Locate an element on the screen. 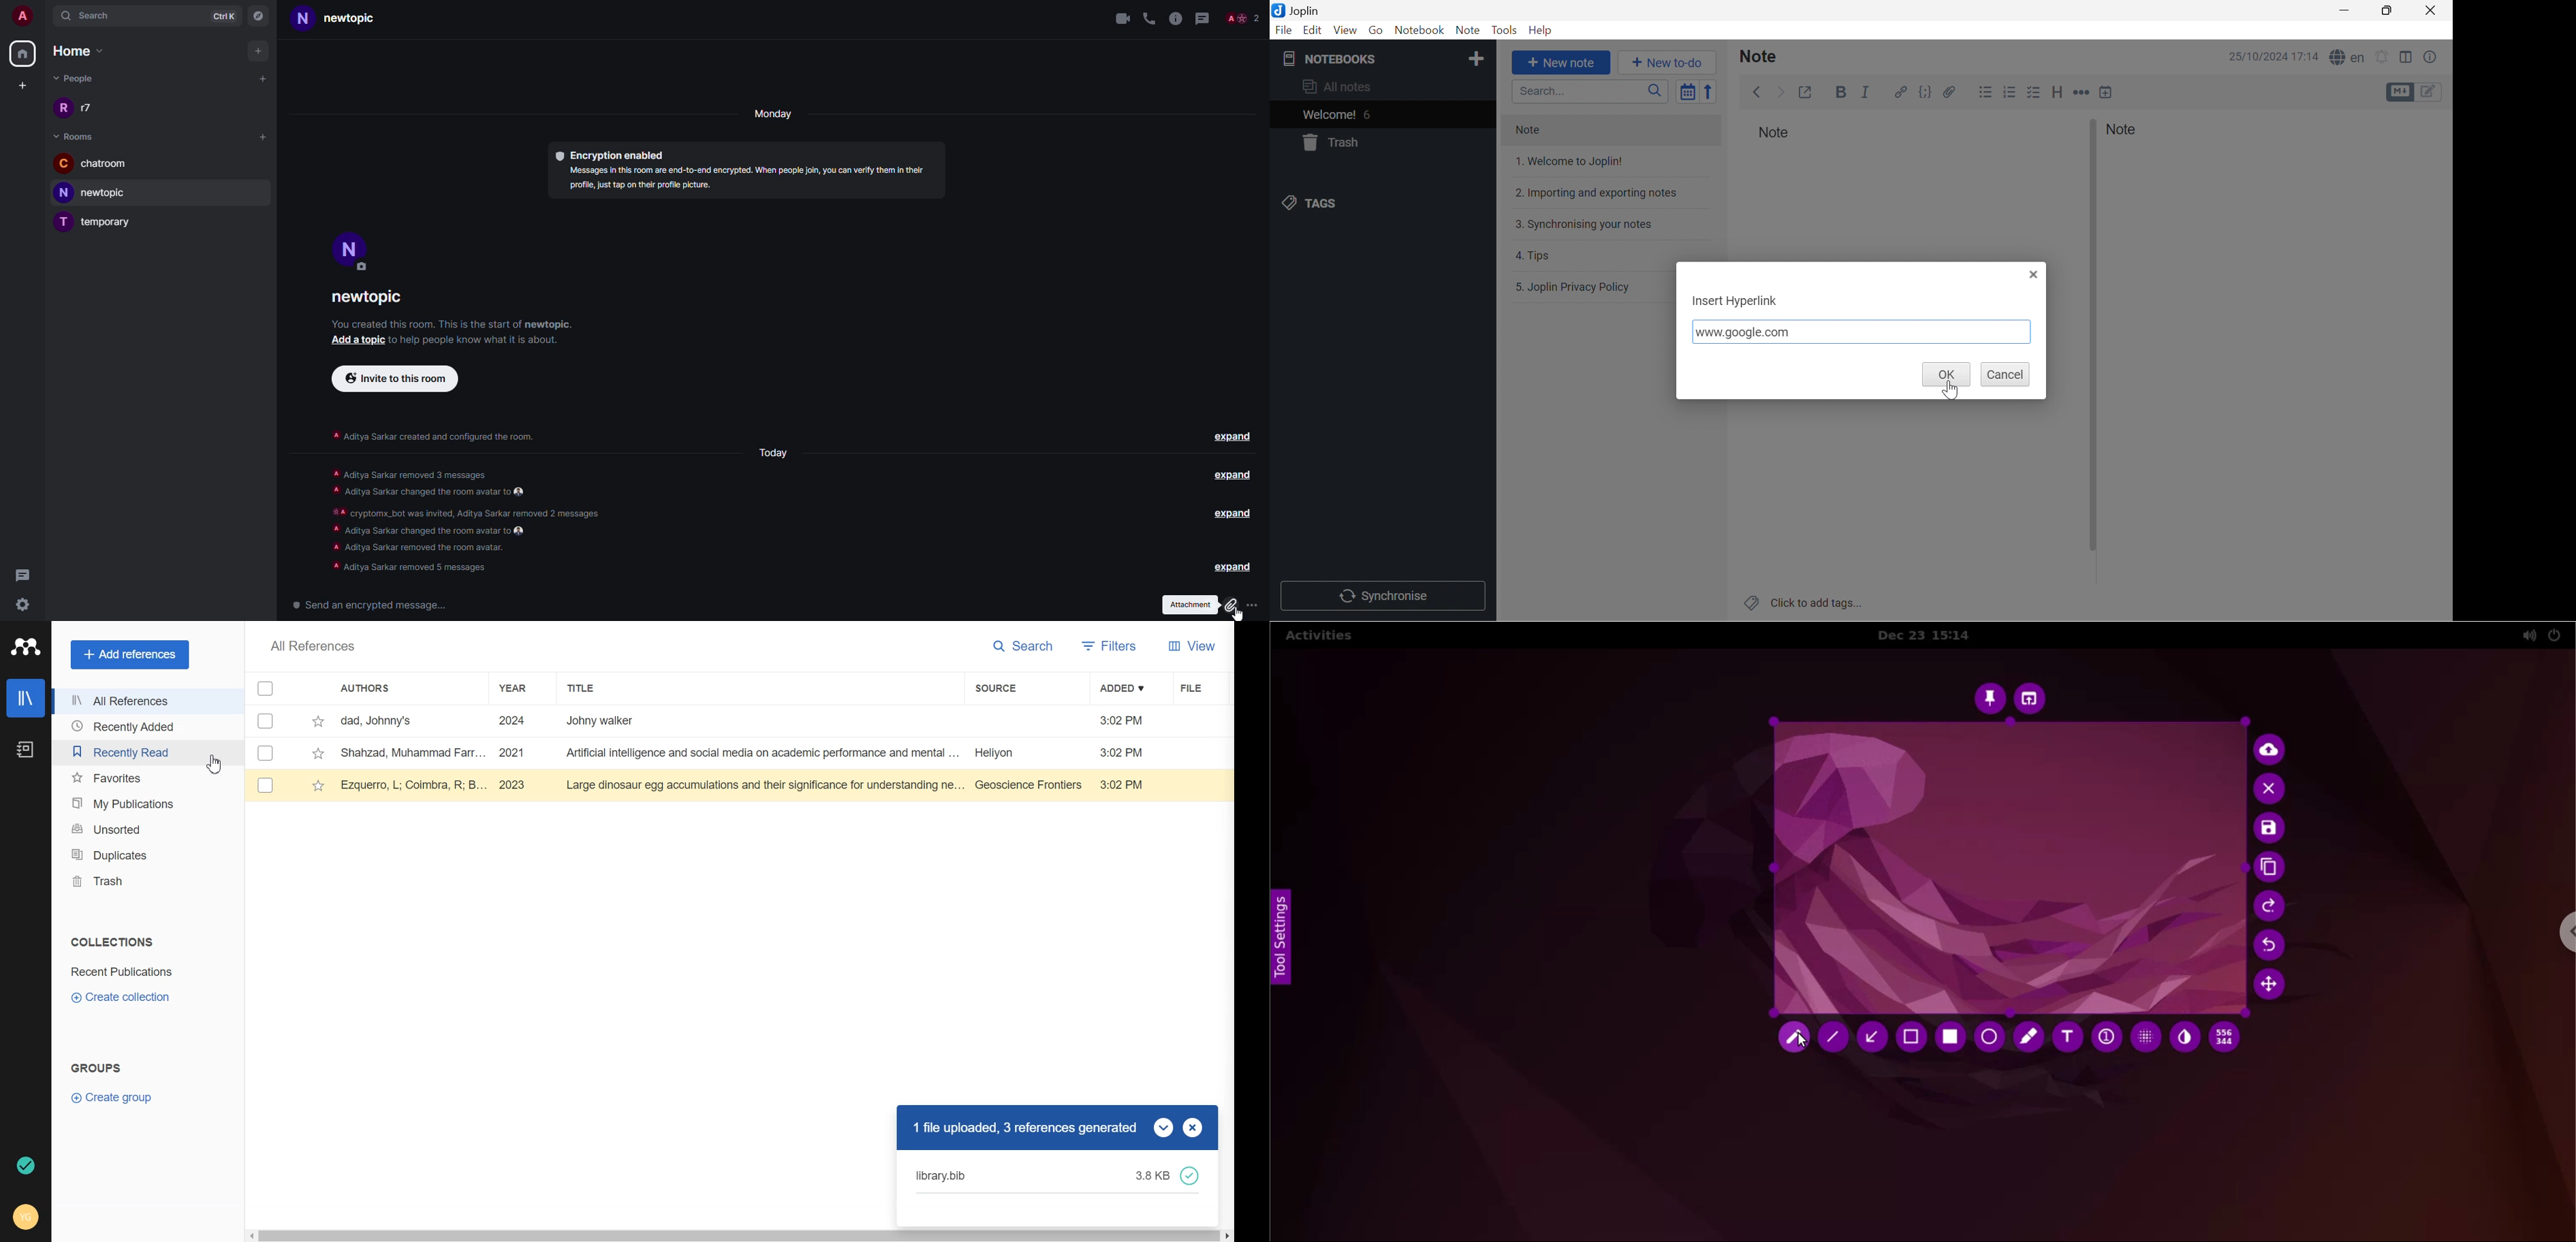 The width and height of the screenshot is (2576, 1260). Minimize is located at coordinates (2343, 11).